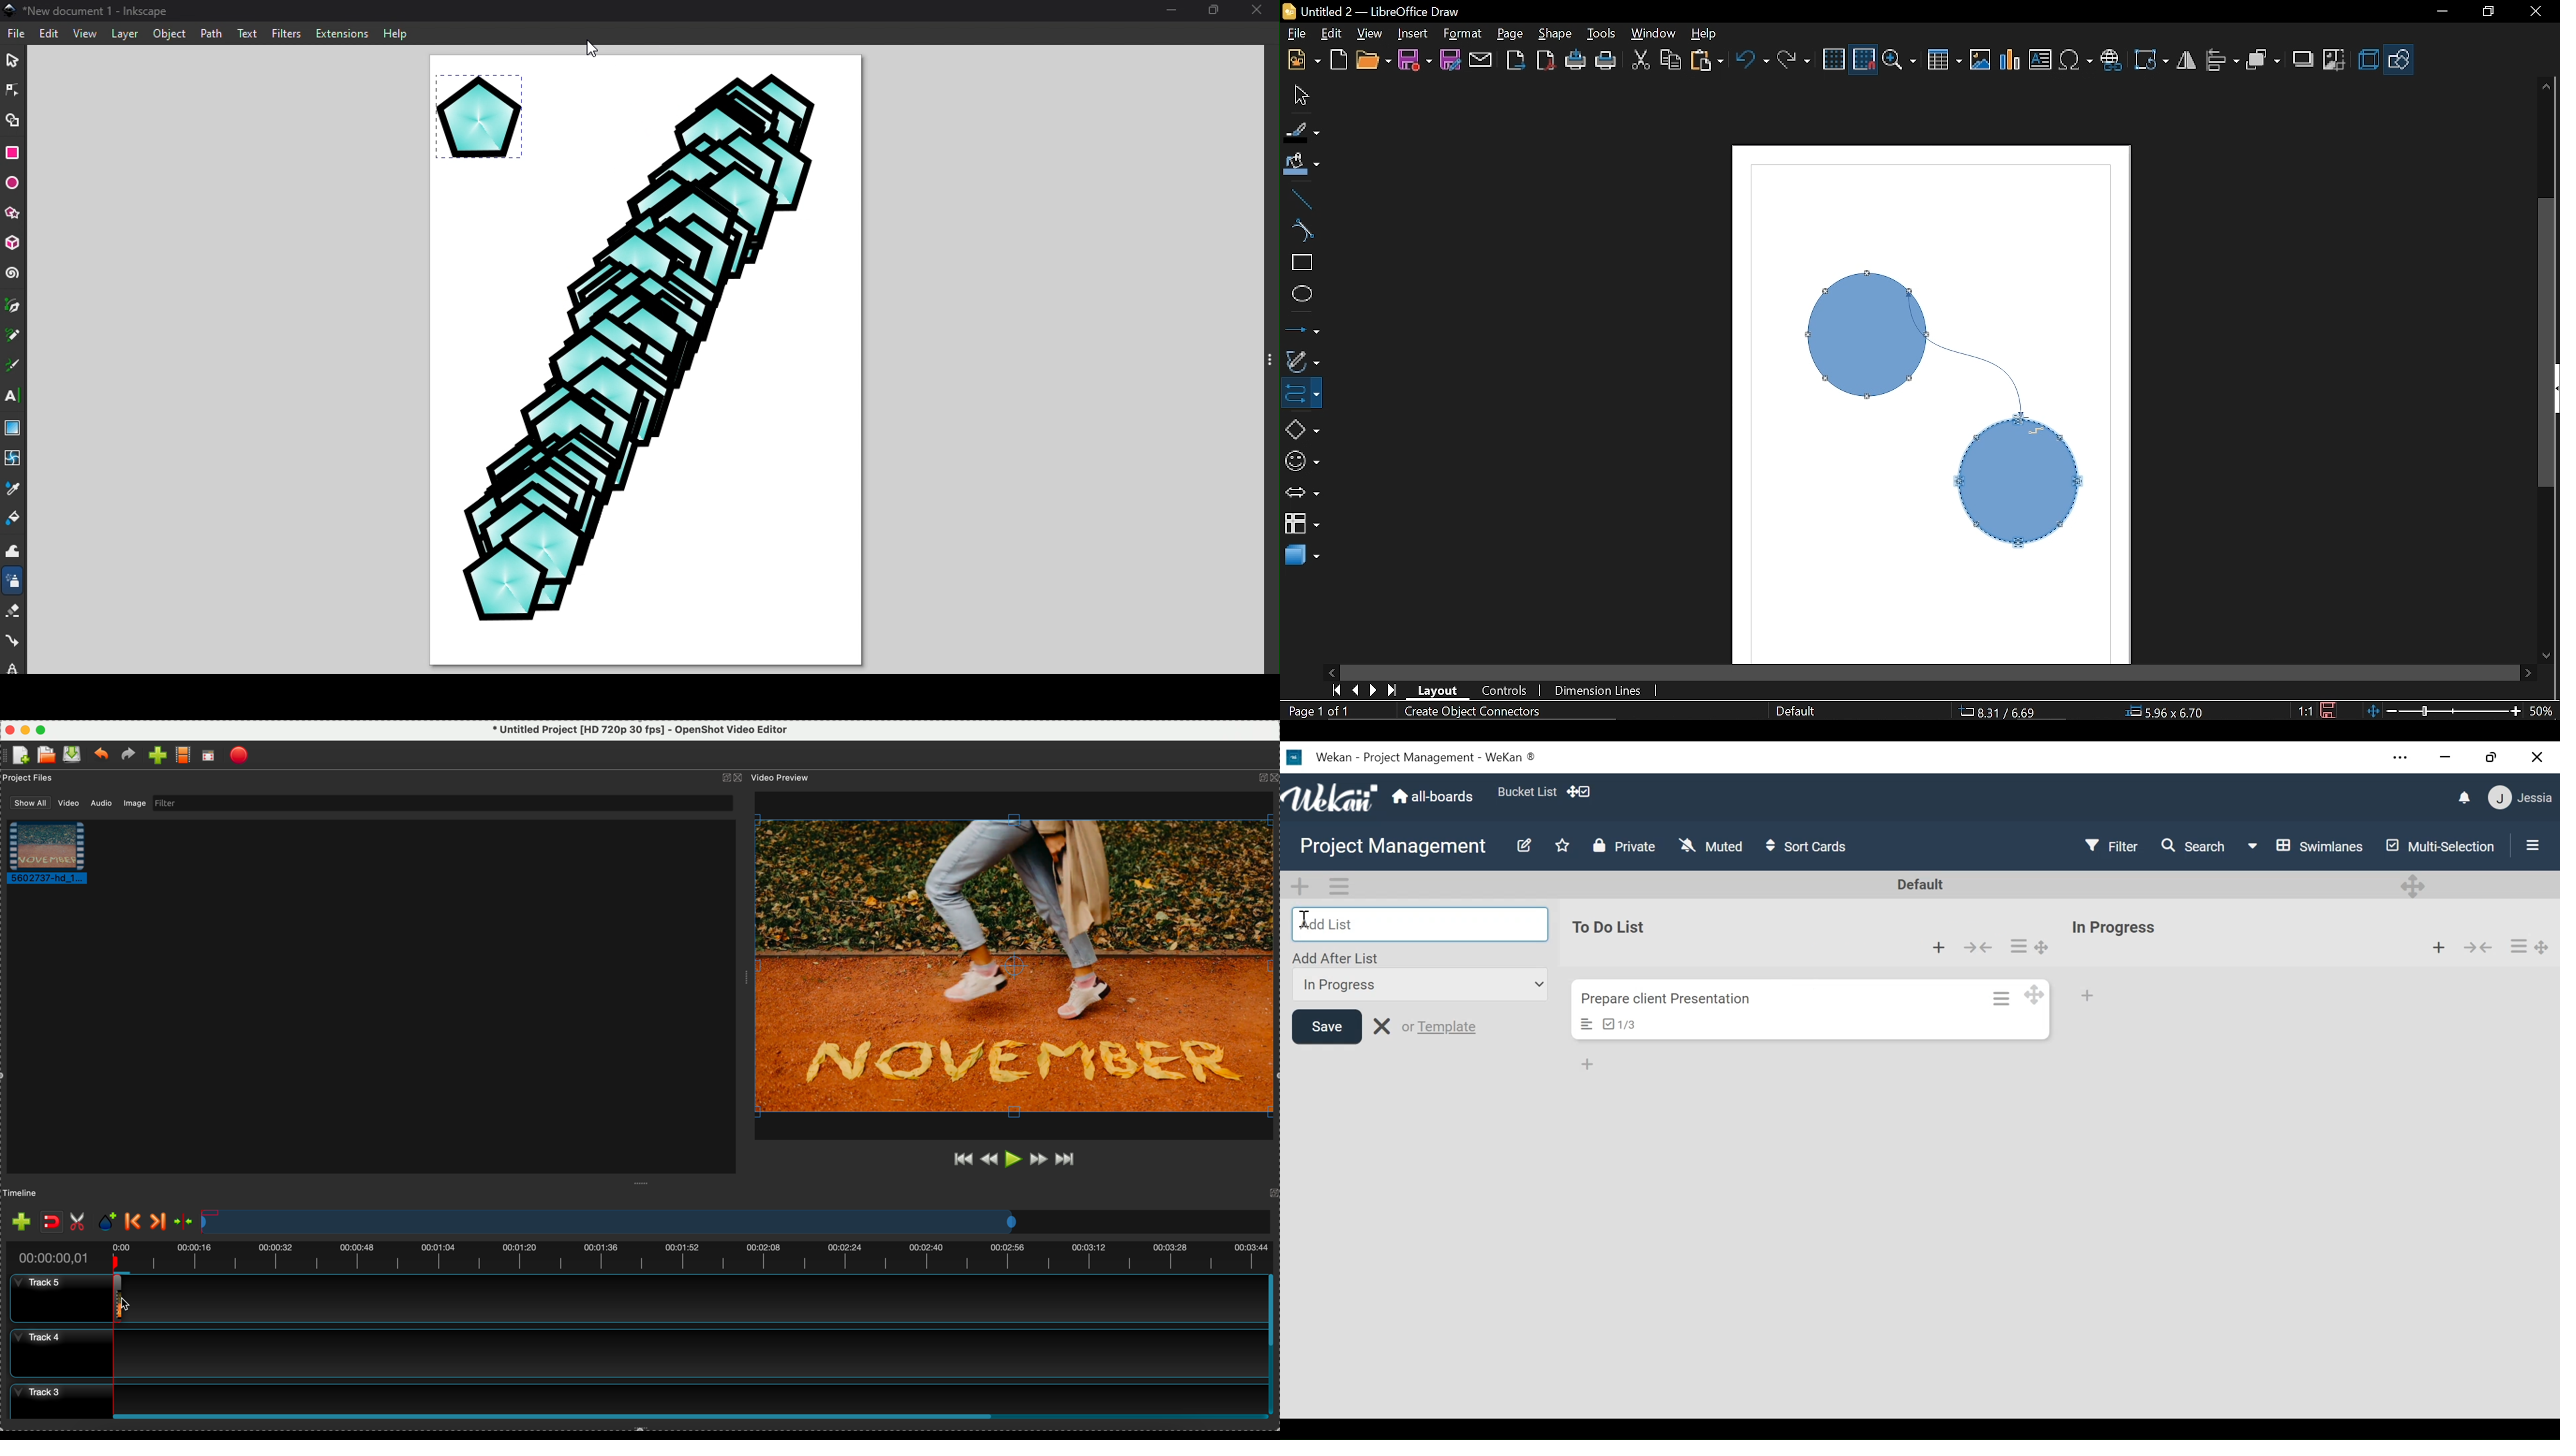 Image resolution: width=2576 pixels, height=1456 pixels. What do you see at coordinates (2168, 711) in the screenshot?
I see `Location` at bounding box center [2168, 711].